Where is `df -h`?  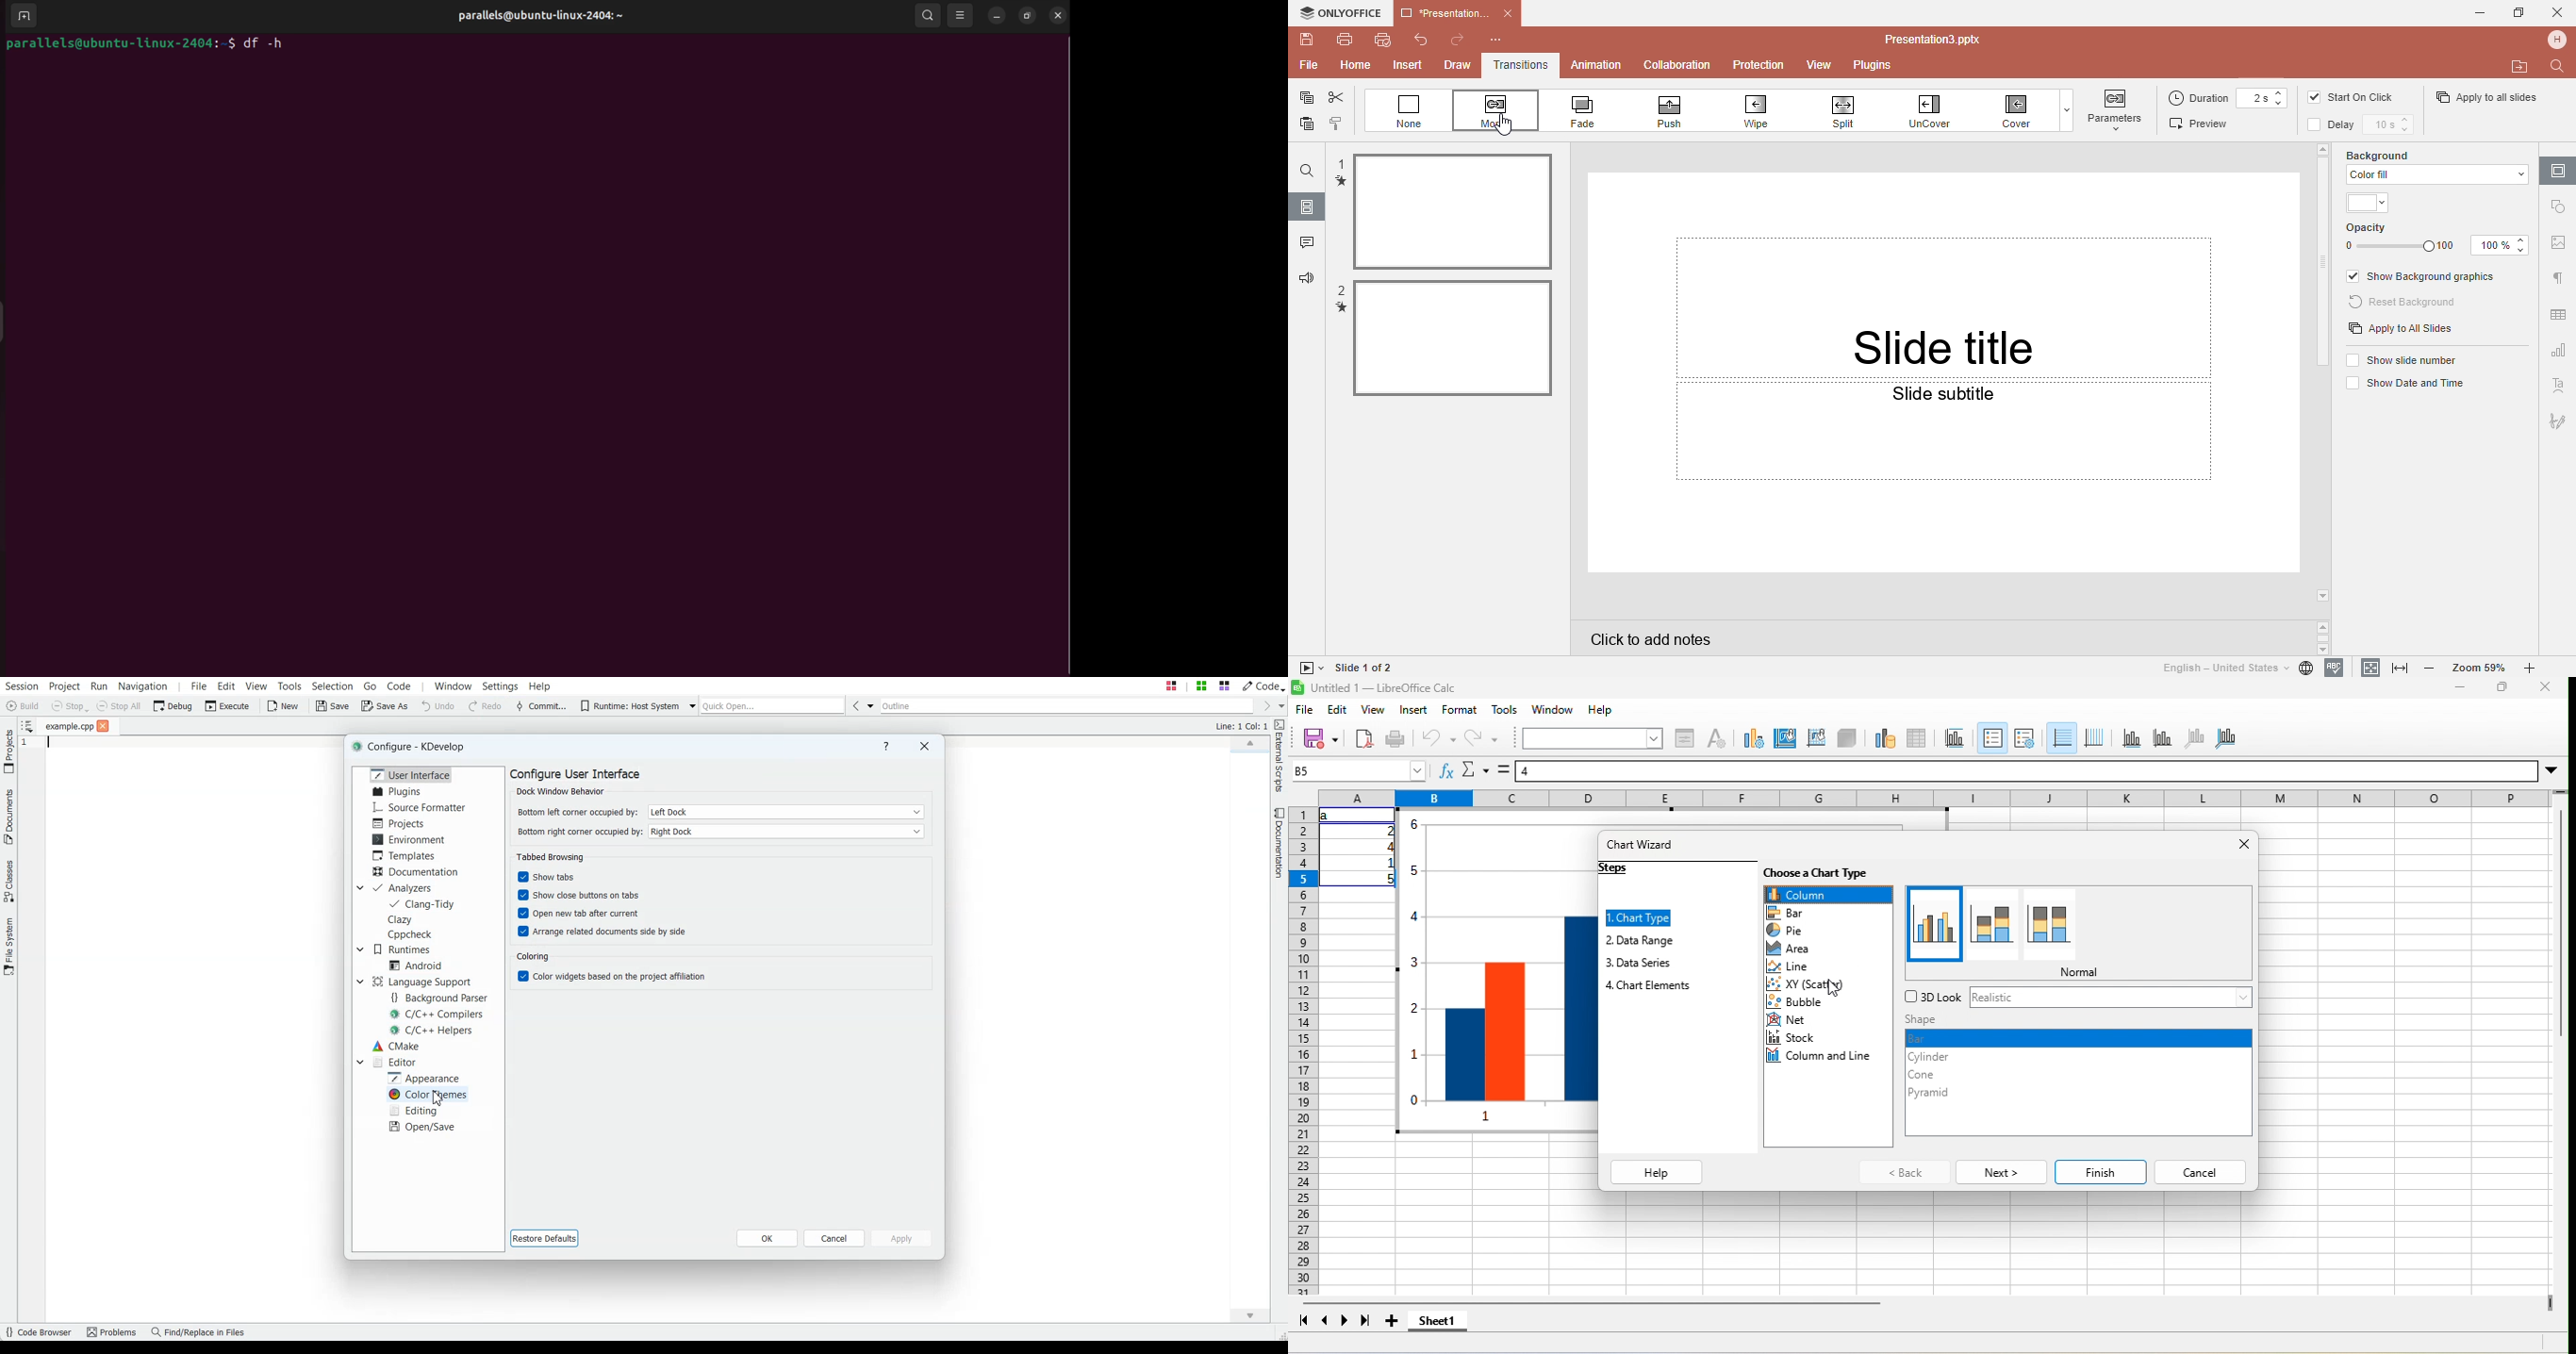 df -h is located at coordinates (265, 43).